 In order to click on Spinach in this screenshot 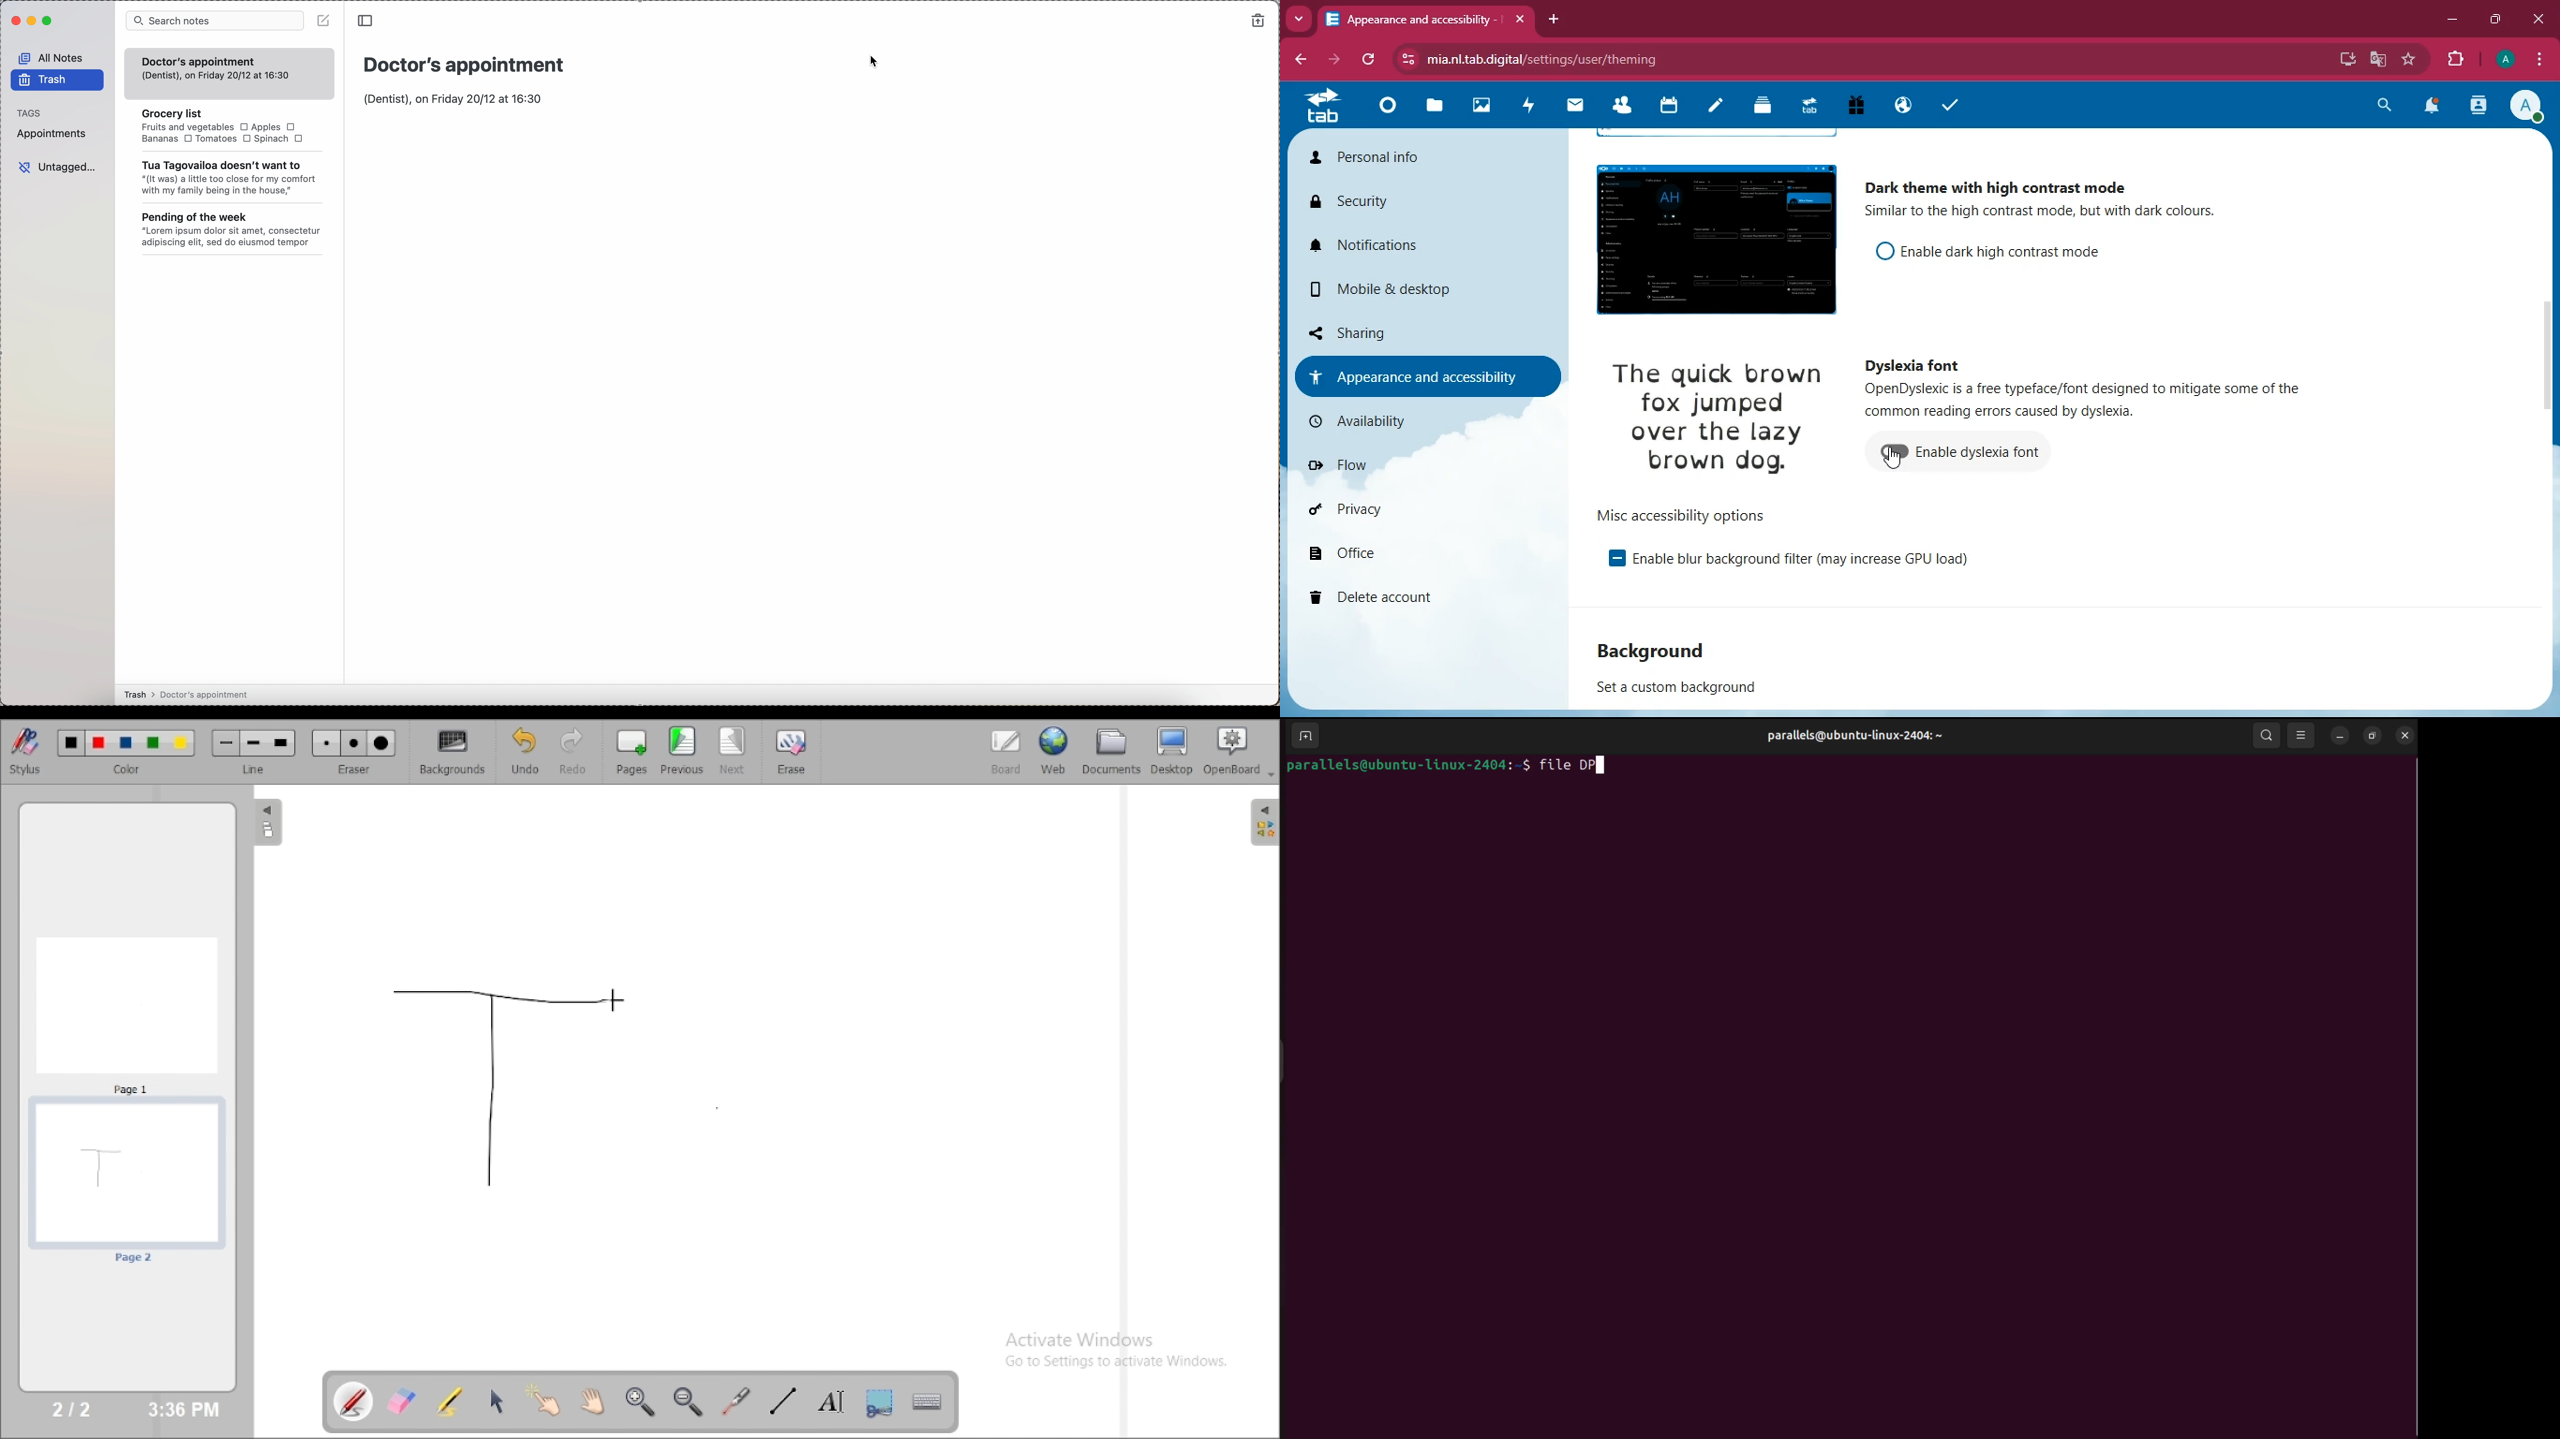, I will do `click(278, 139)`.